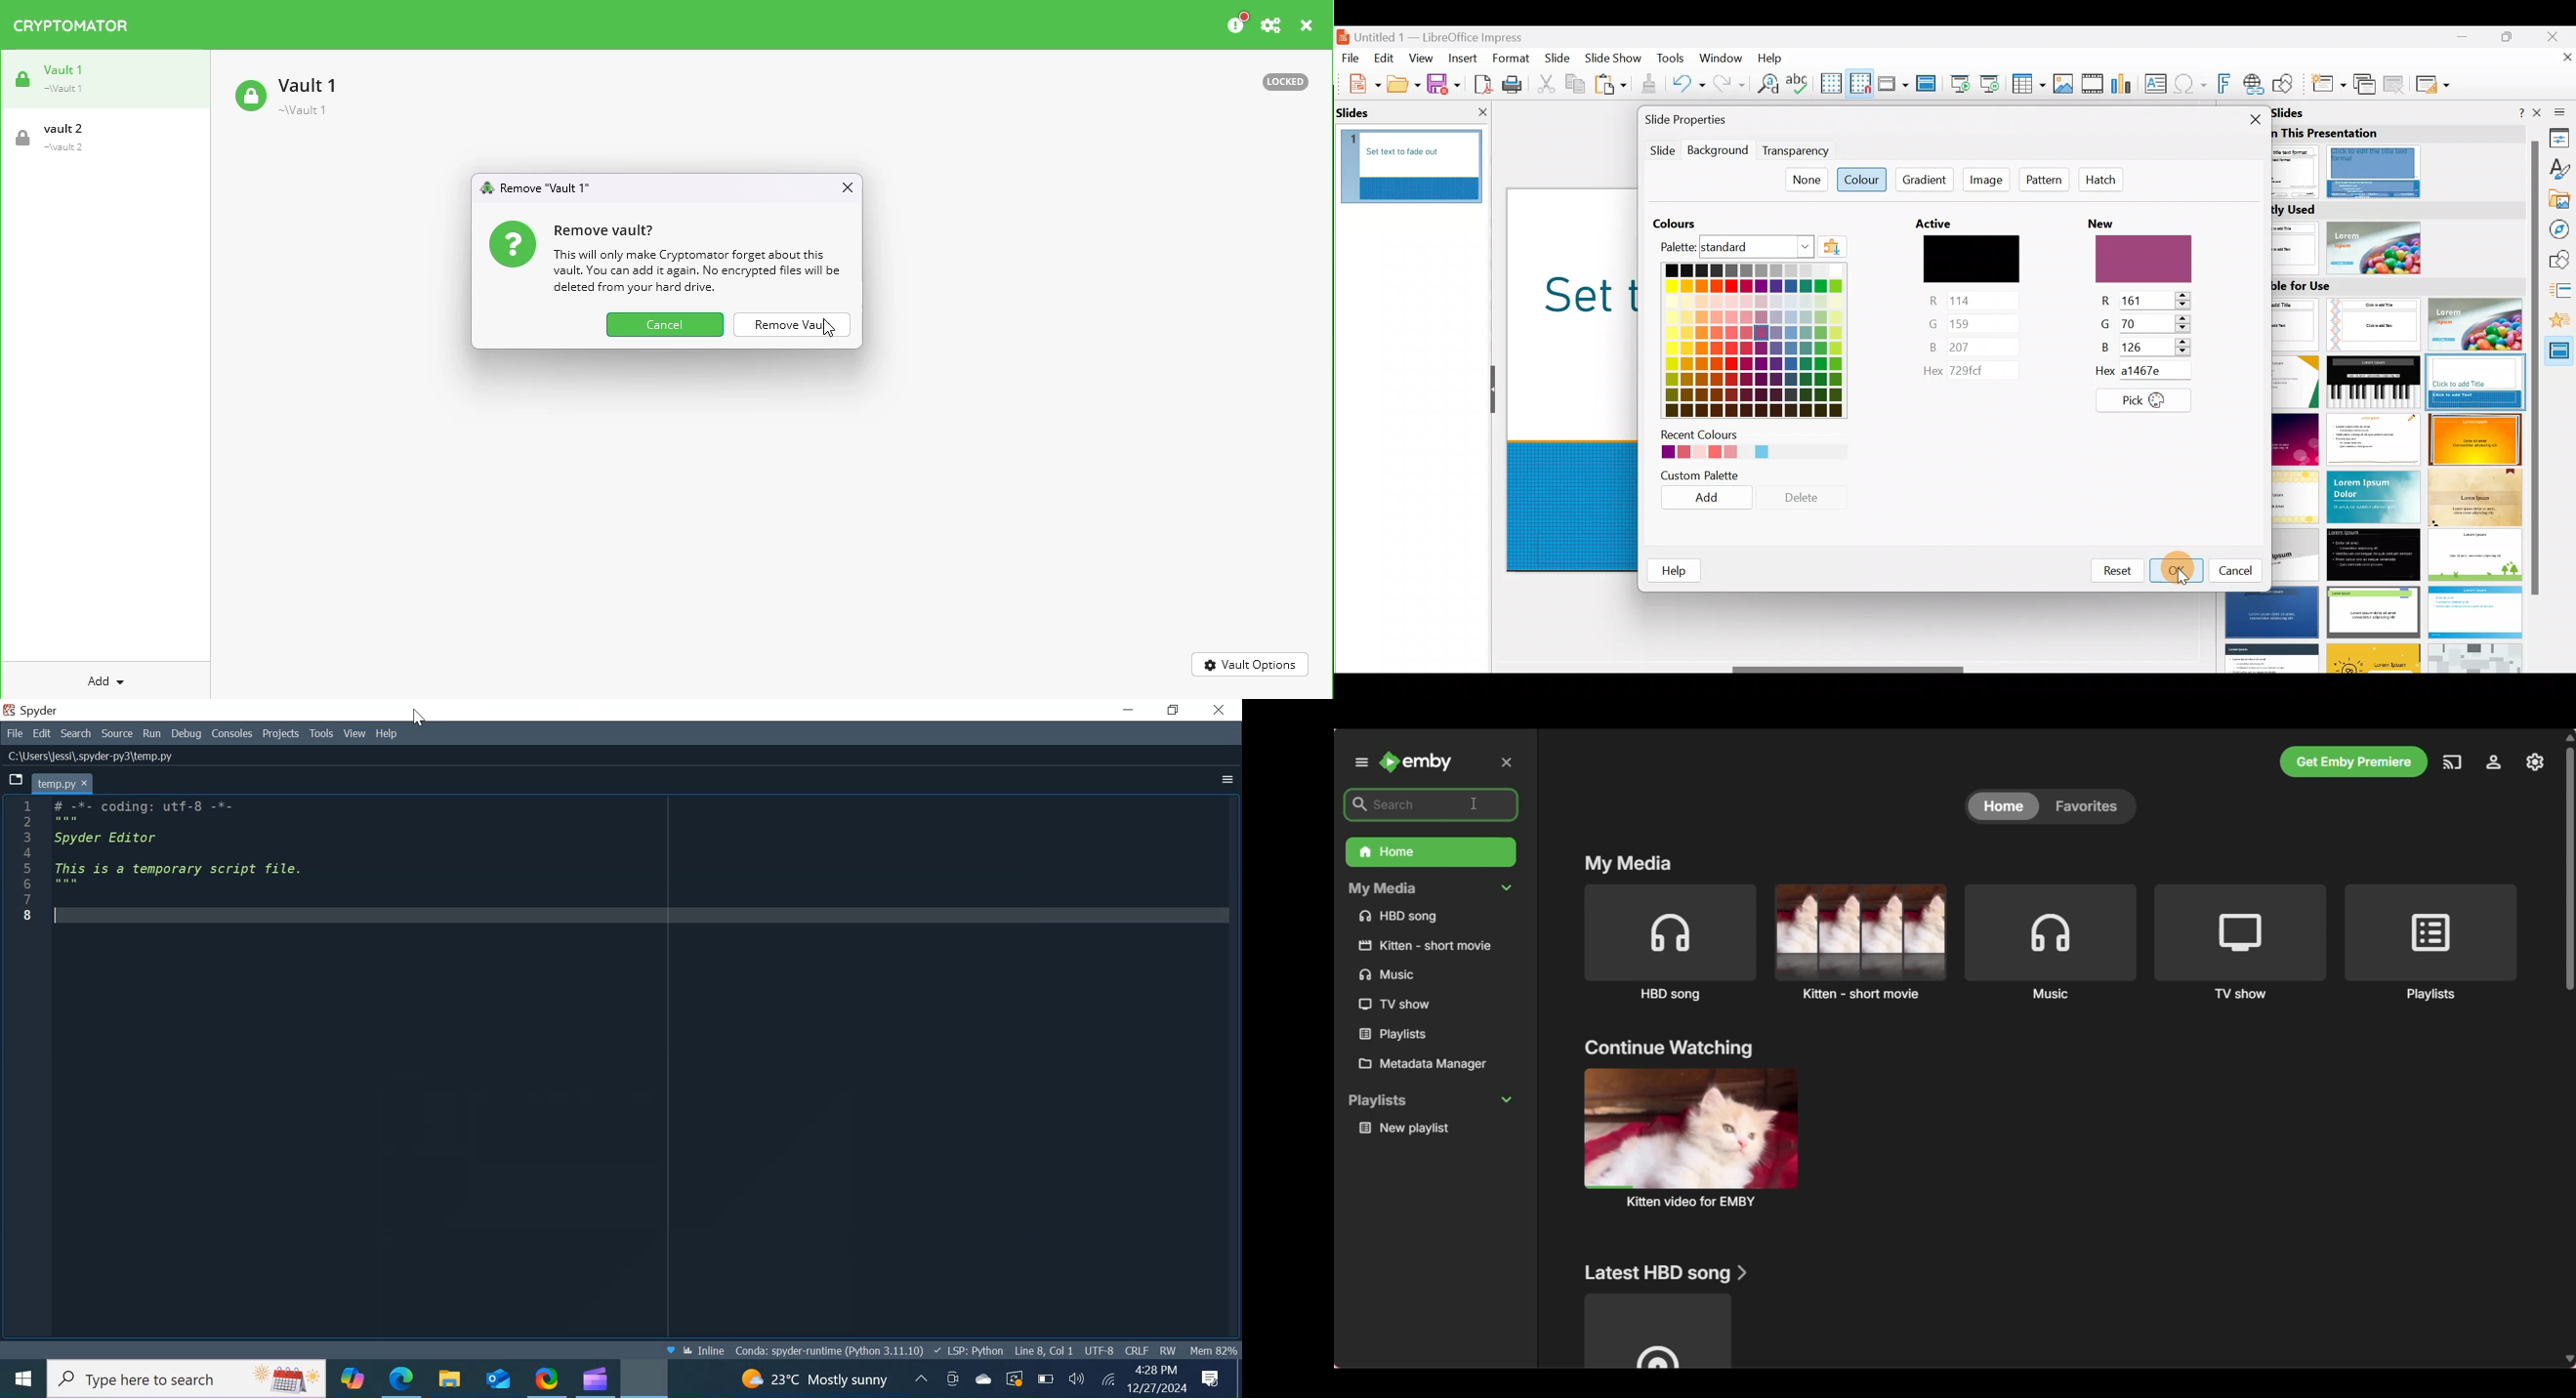 Image resolution: width=2576 pixels, height=1400 pixels. Describe the element at coordinates (1462, 58) in the screenshot. I see `Insert` at that location.